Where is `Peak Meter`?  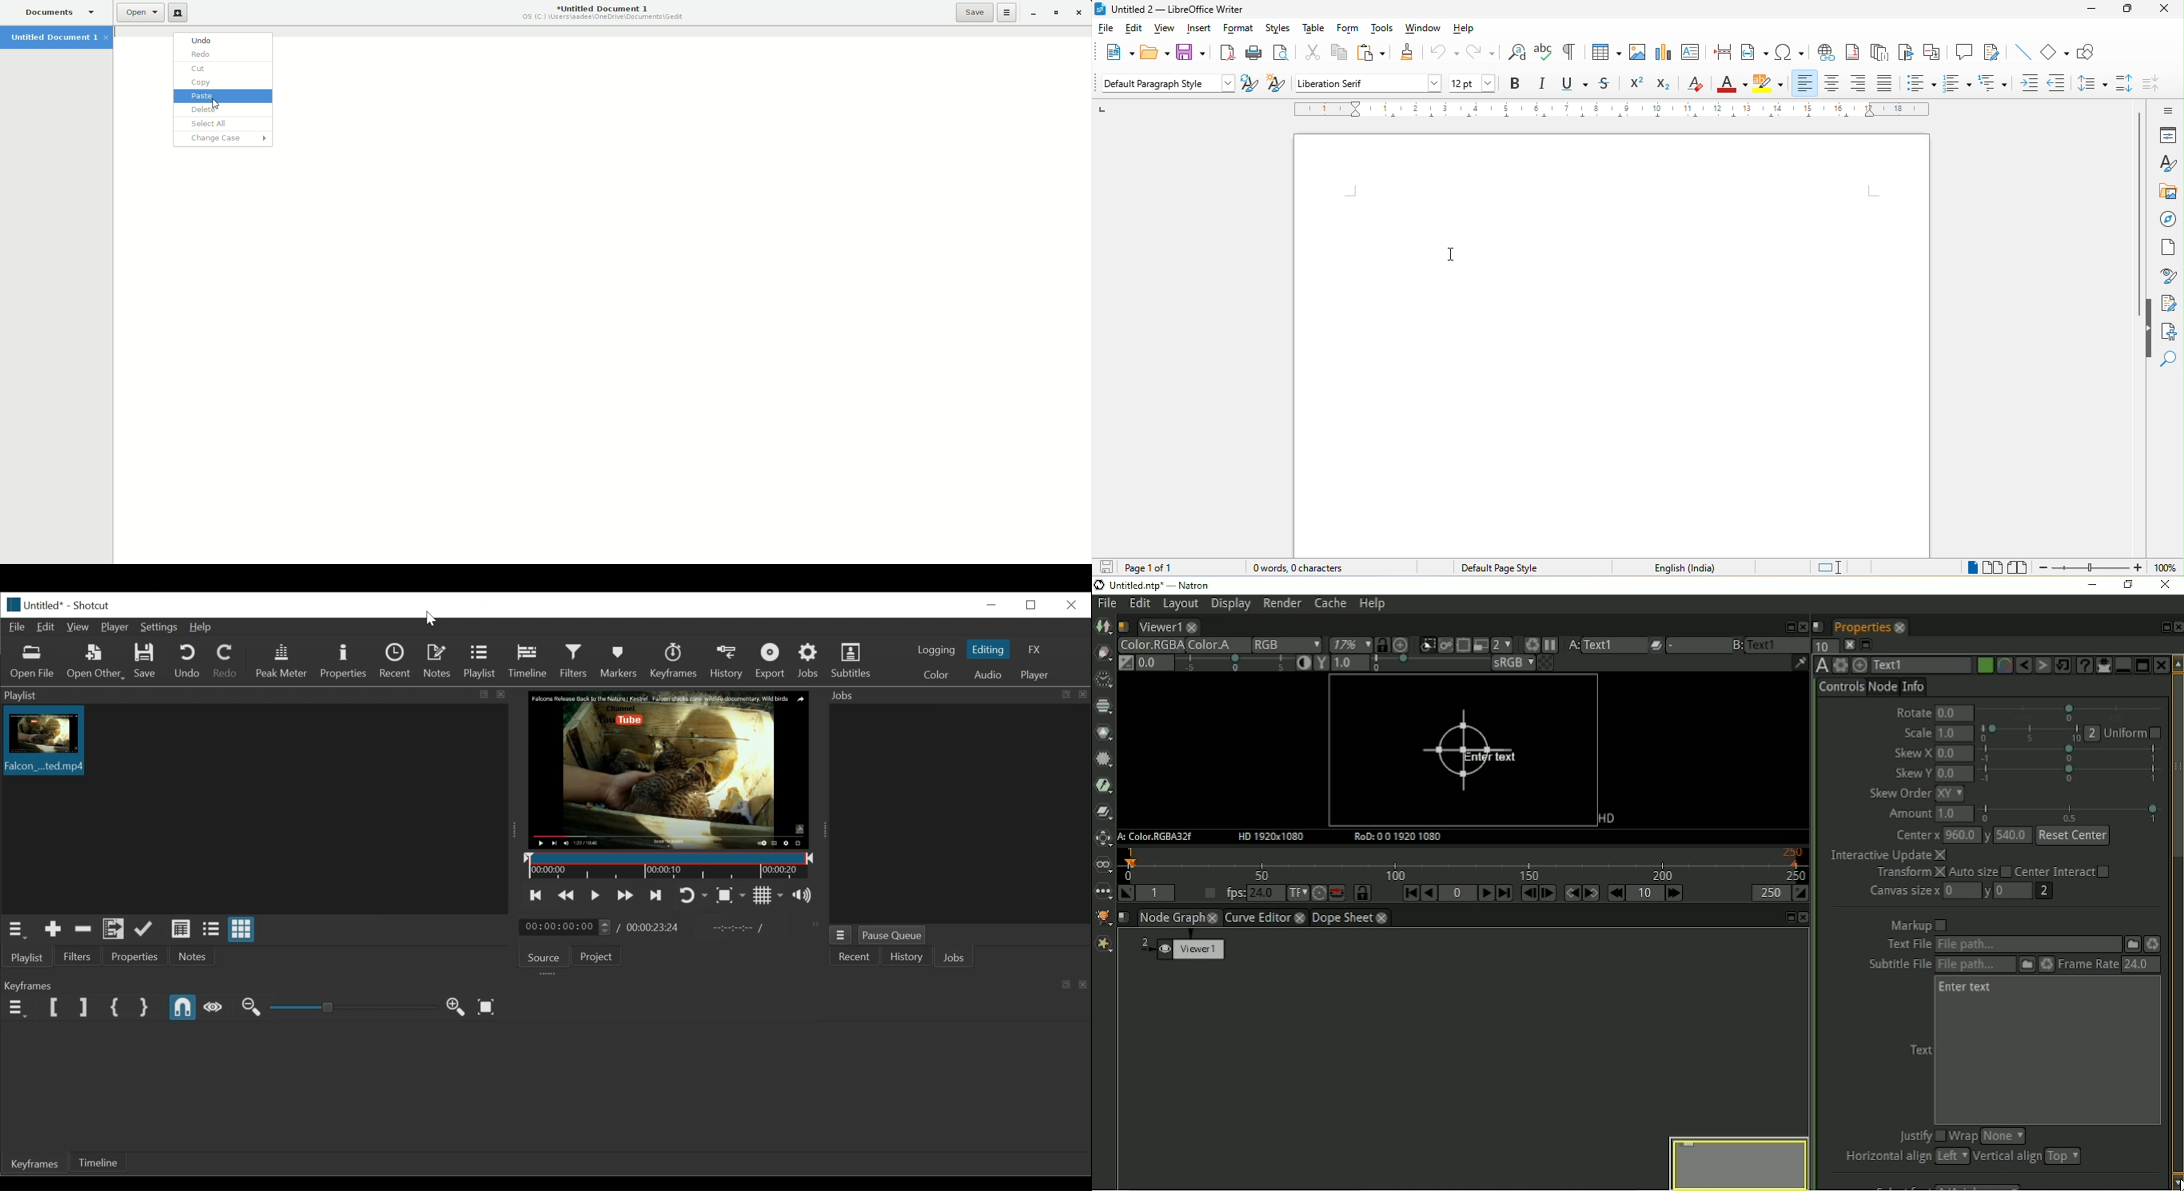 Peak Meter is located at coordinates (283, 661).